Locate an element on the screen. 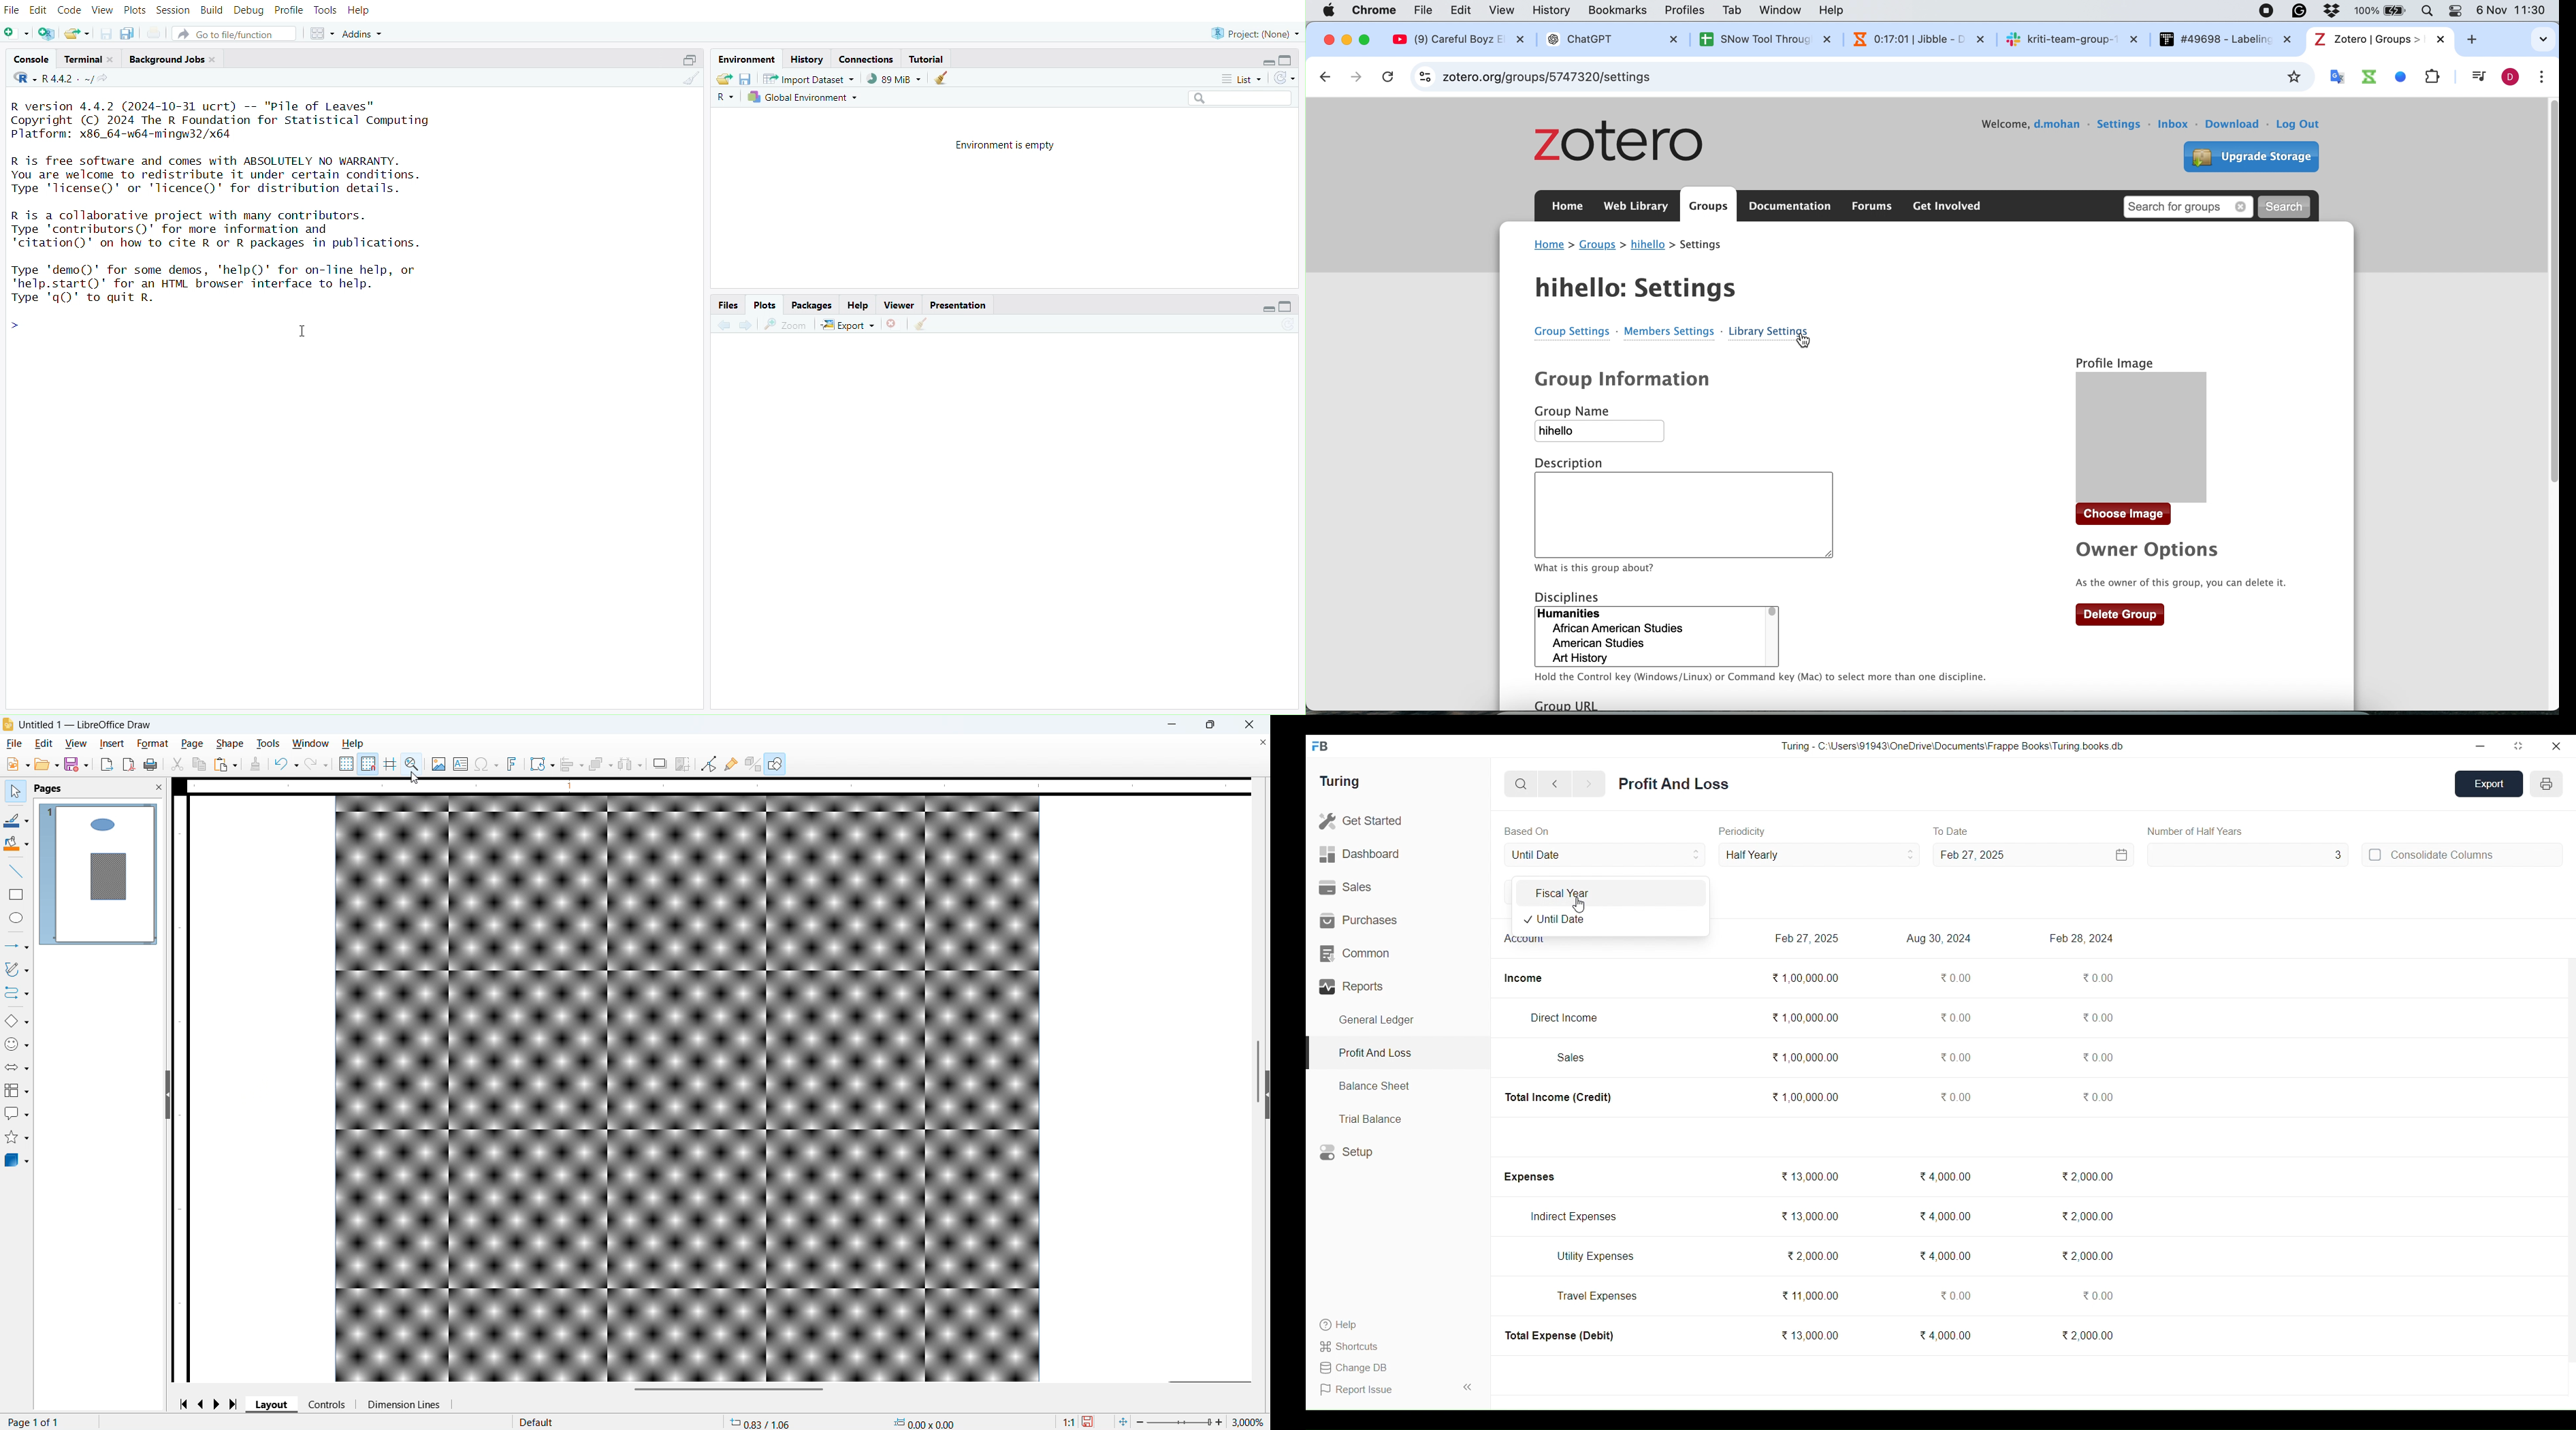 This screenshot has width=2576, height=1456. Open report print view is located at coordinates (2547, 784).